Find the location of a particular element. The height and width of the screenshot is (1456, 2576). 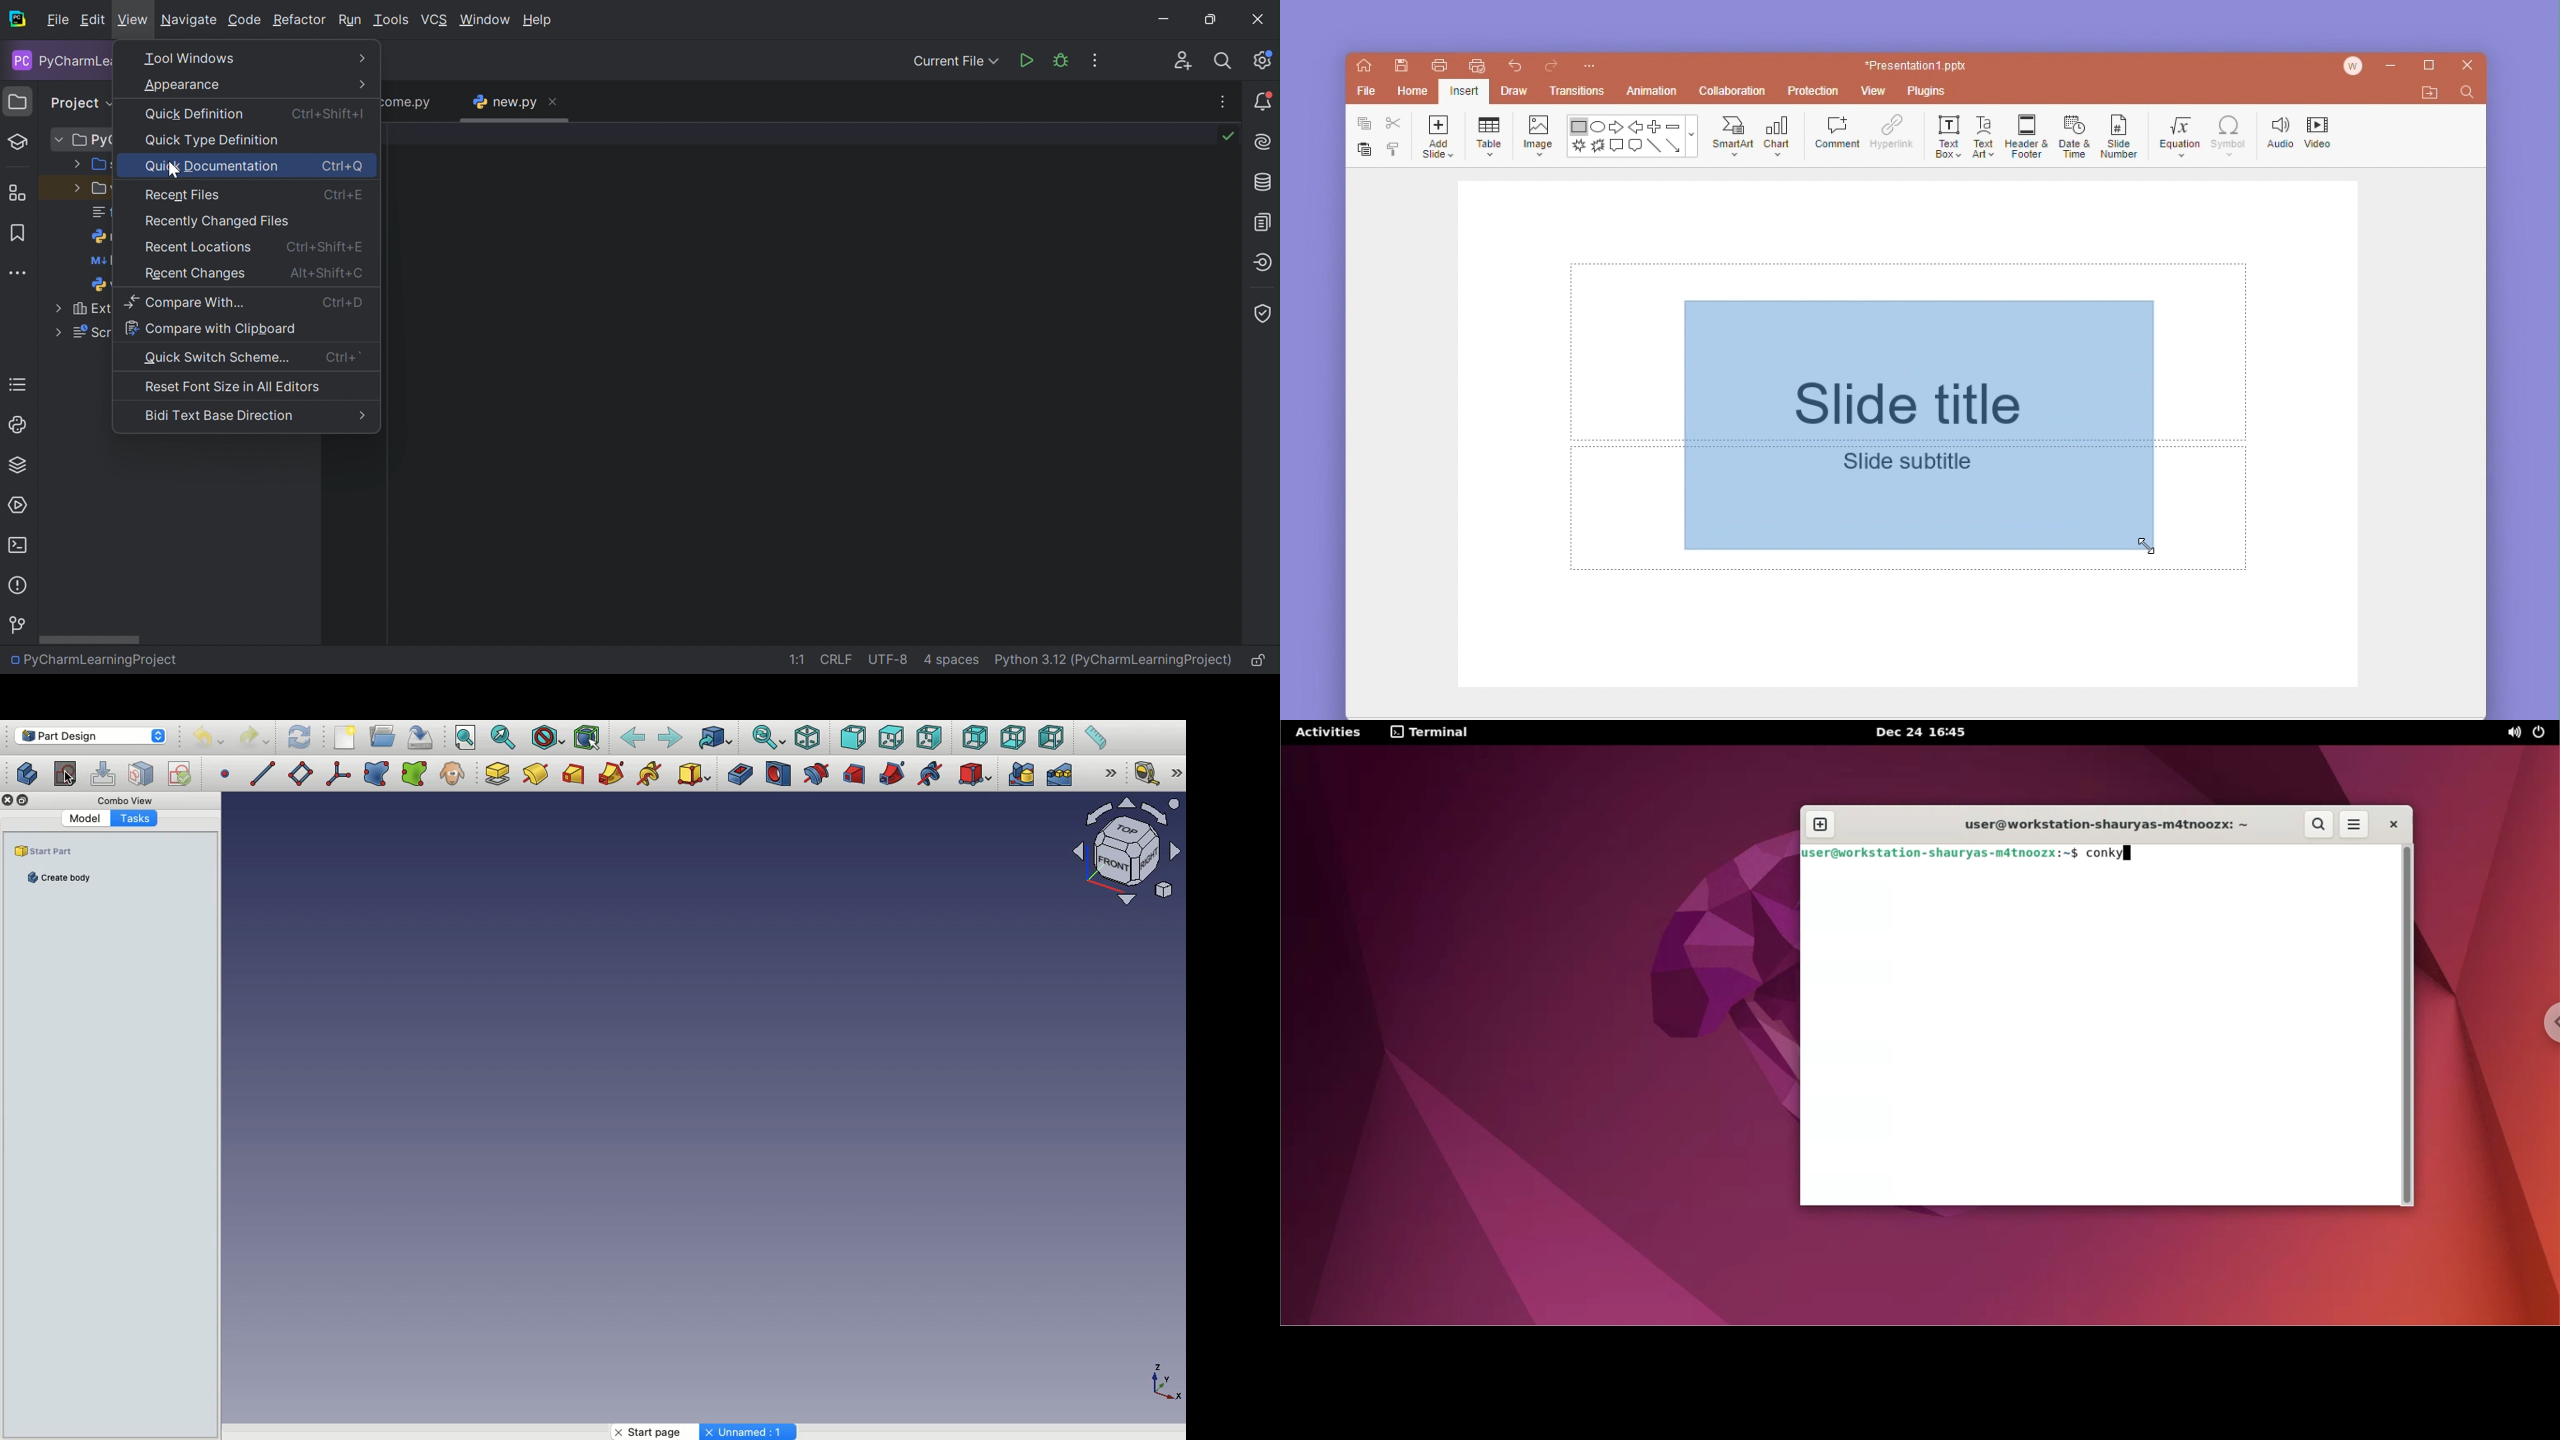

Terminal is located at coordinates (21, 546).